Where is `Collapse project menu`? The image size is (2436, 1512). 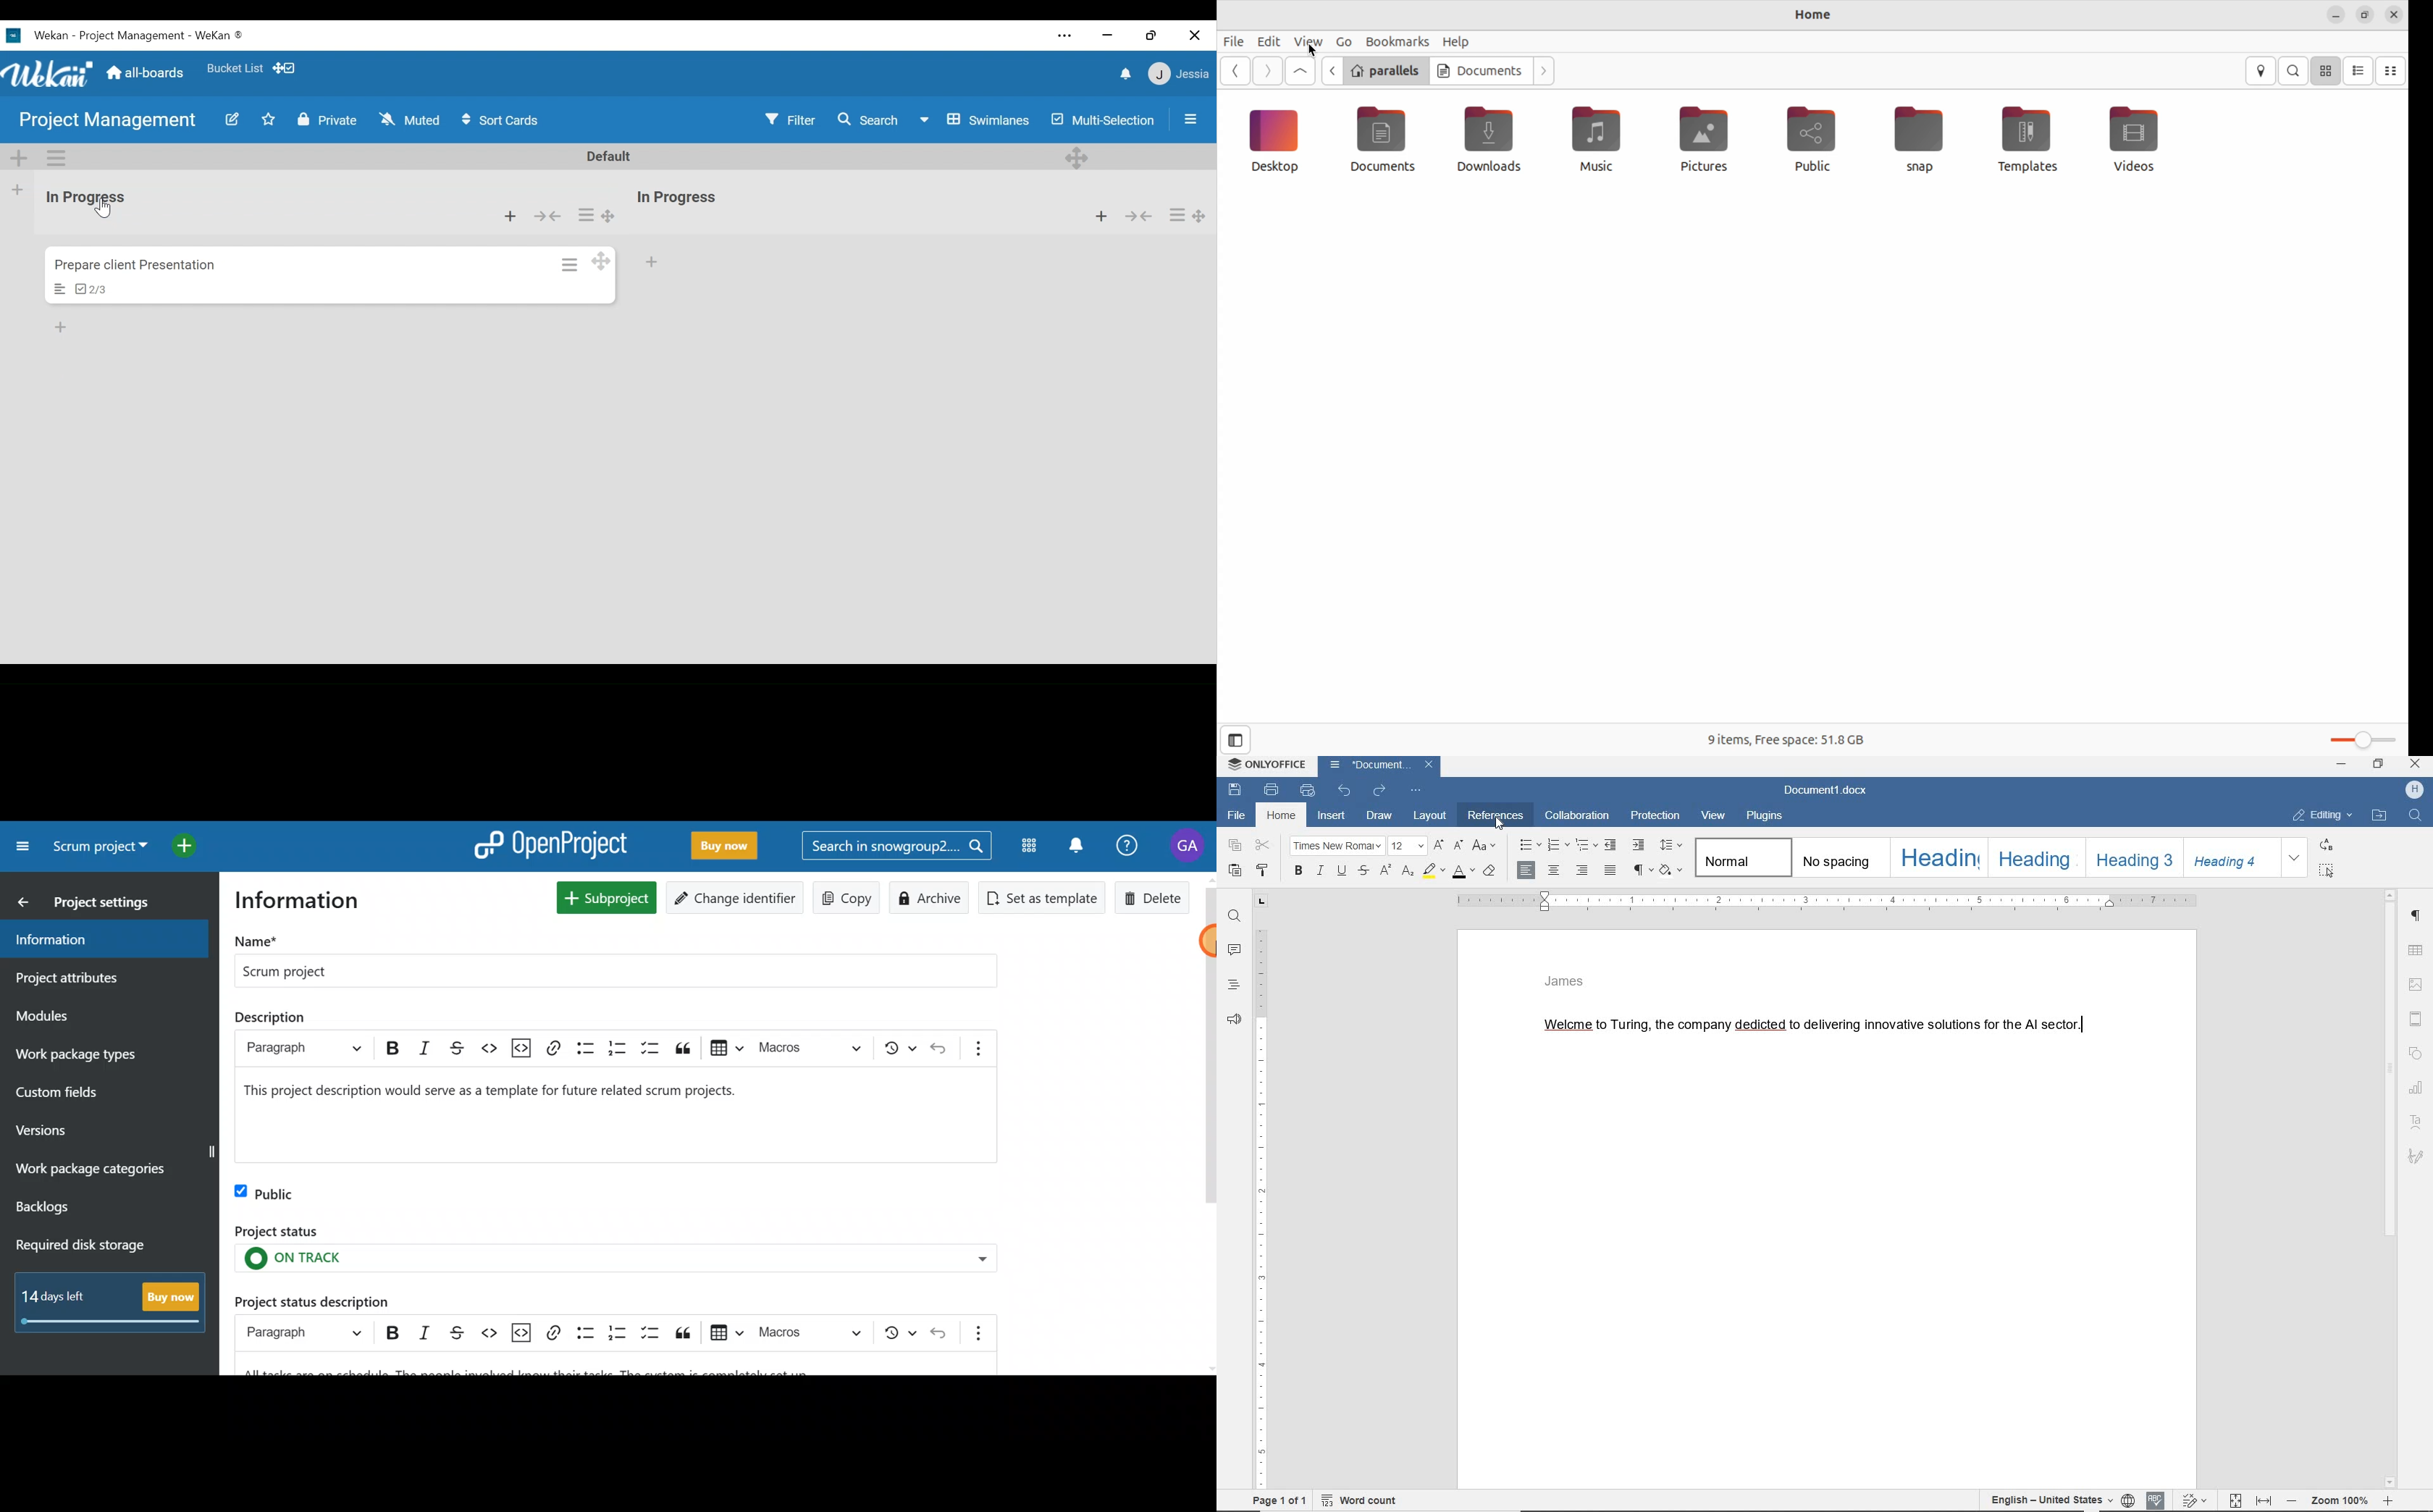
Collapse project menu is located at coordinates (20, 846).